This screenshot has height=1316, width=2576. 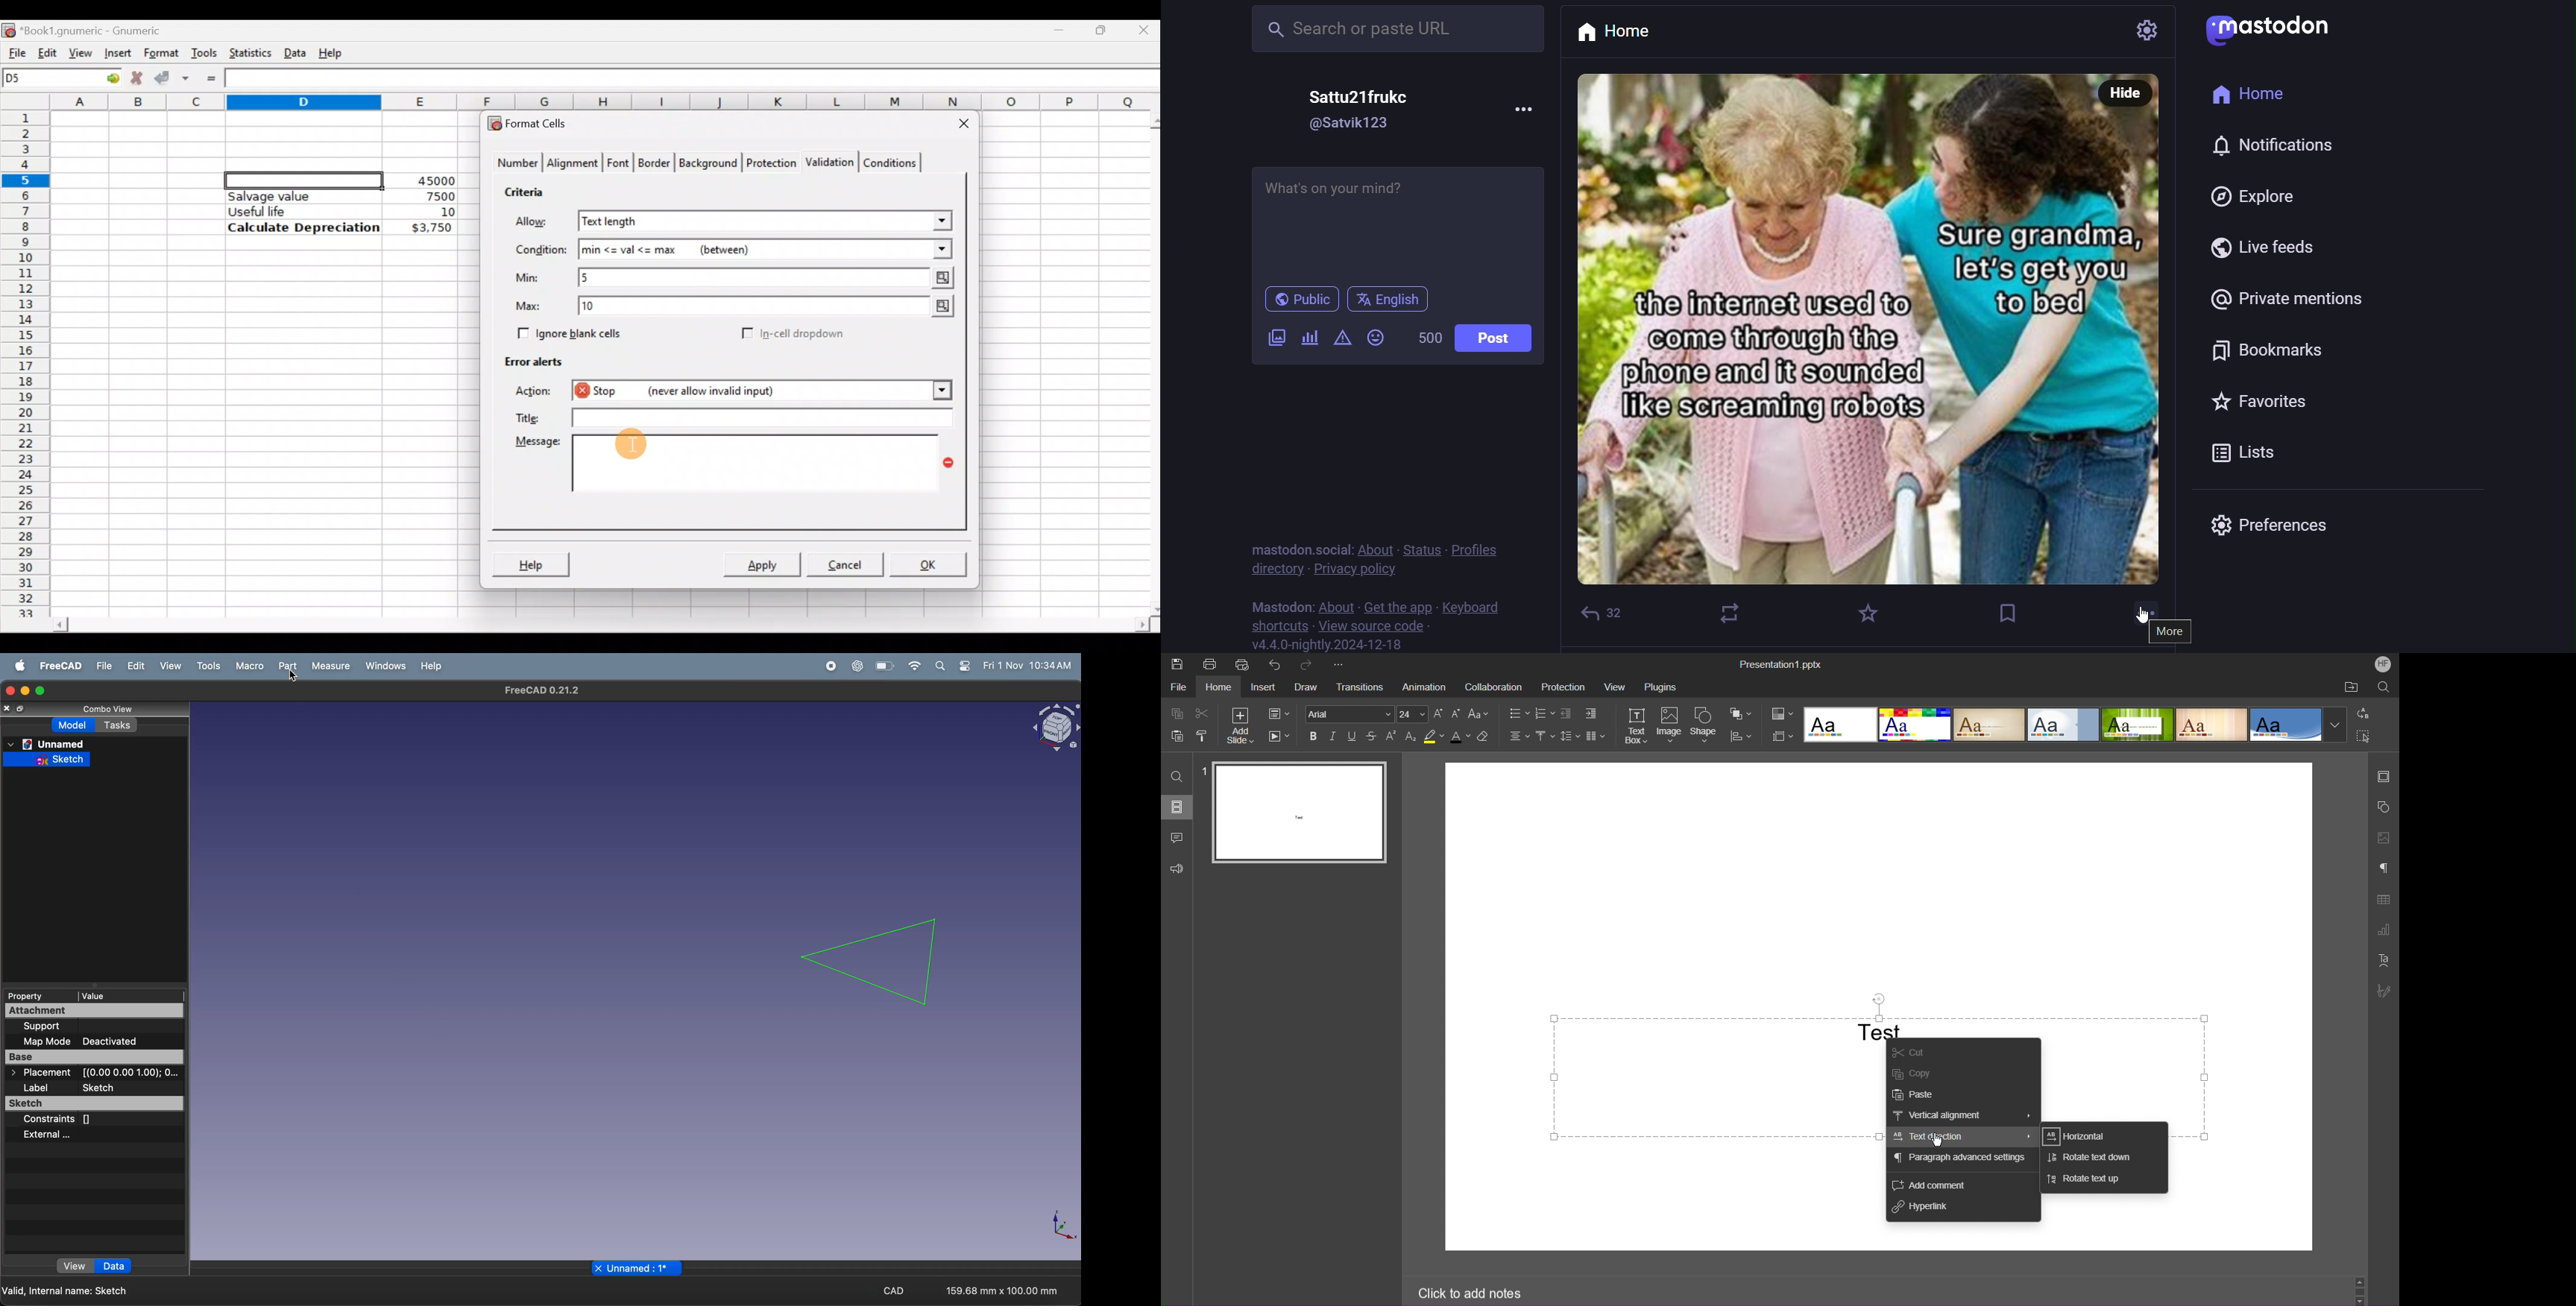 I want to click on Text Direction, so click(x=1962, y=1138).